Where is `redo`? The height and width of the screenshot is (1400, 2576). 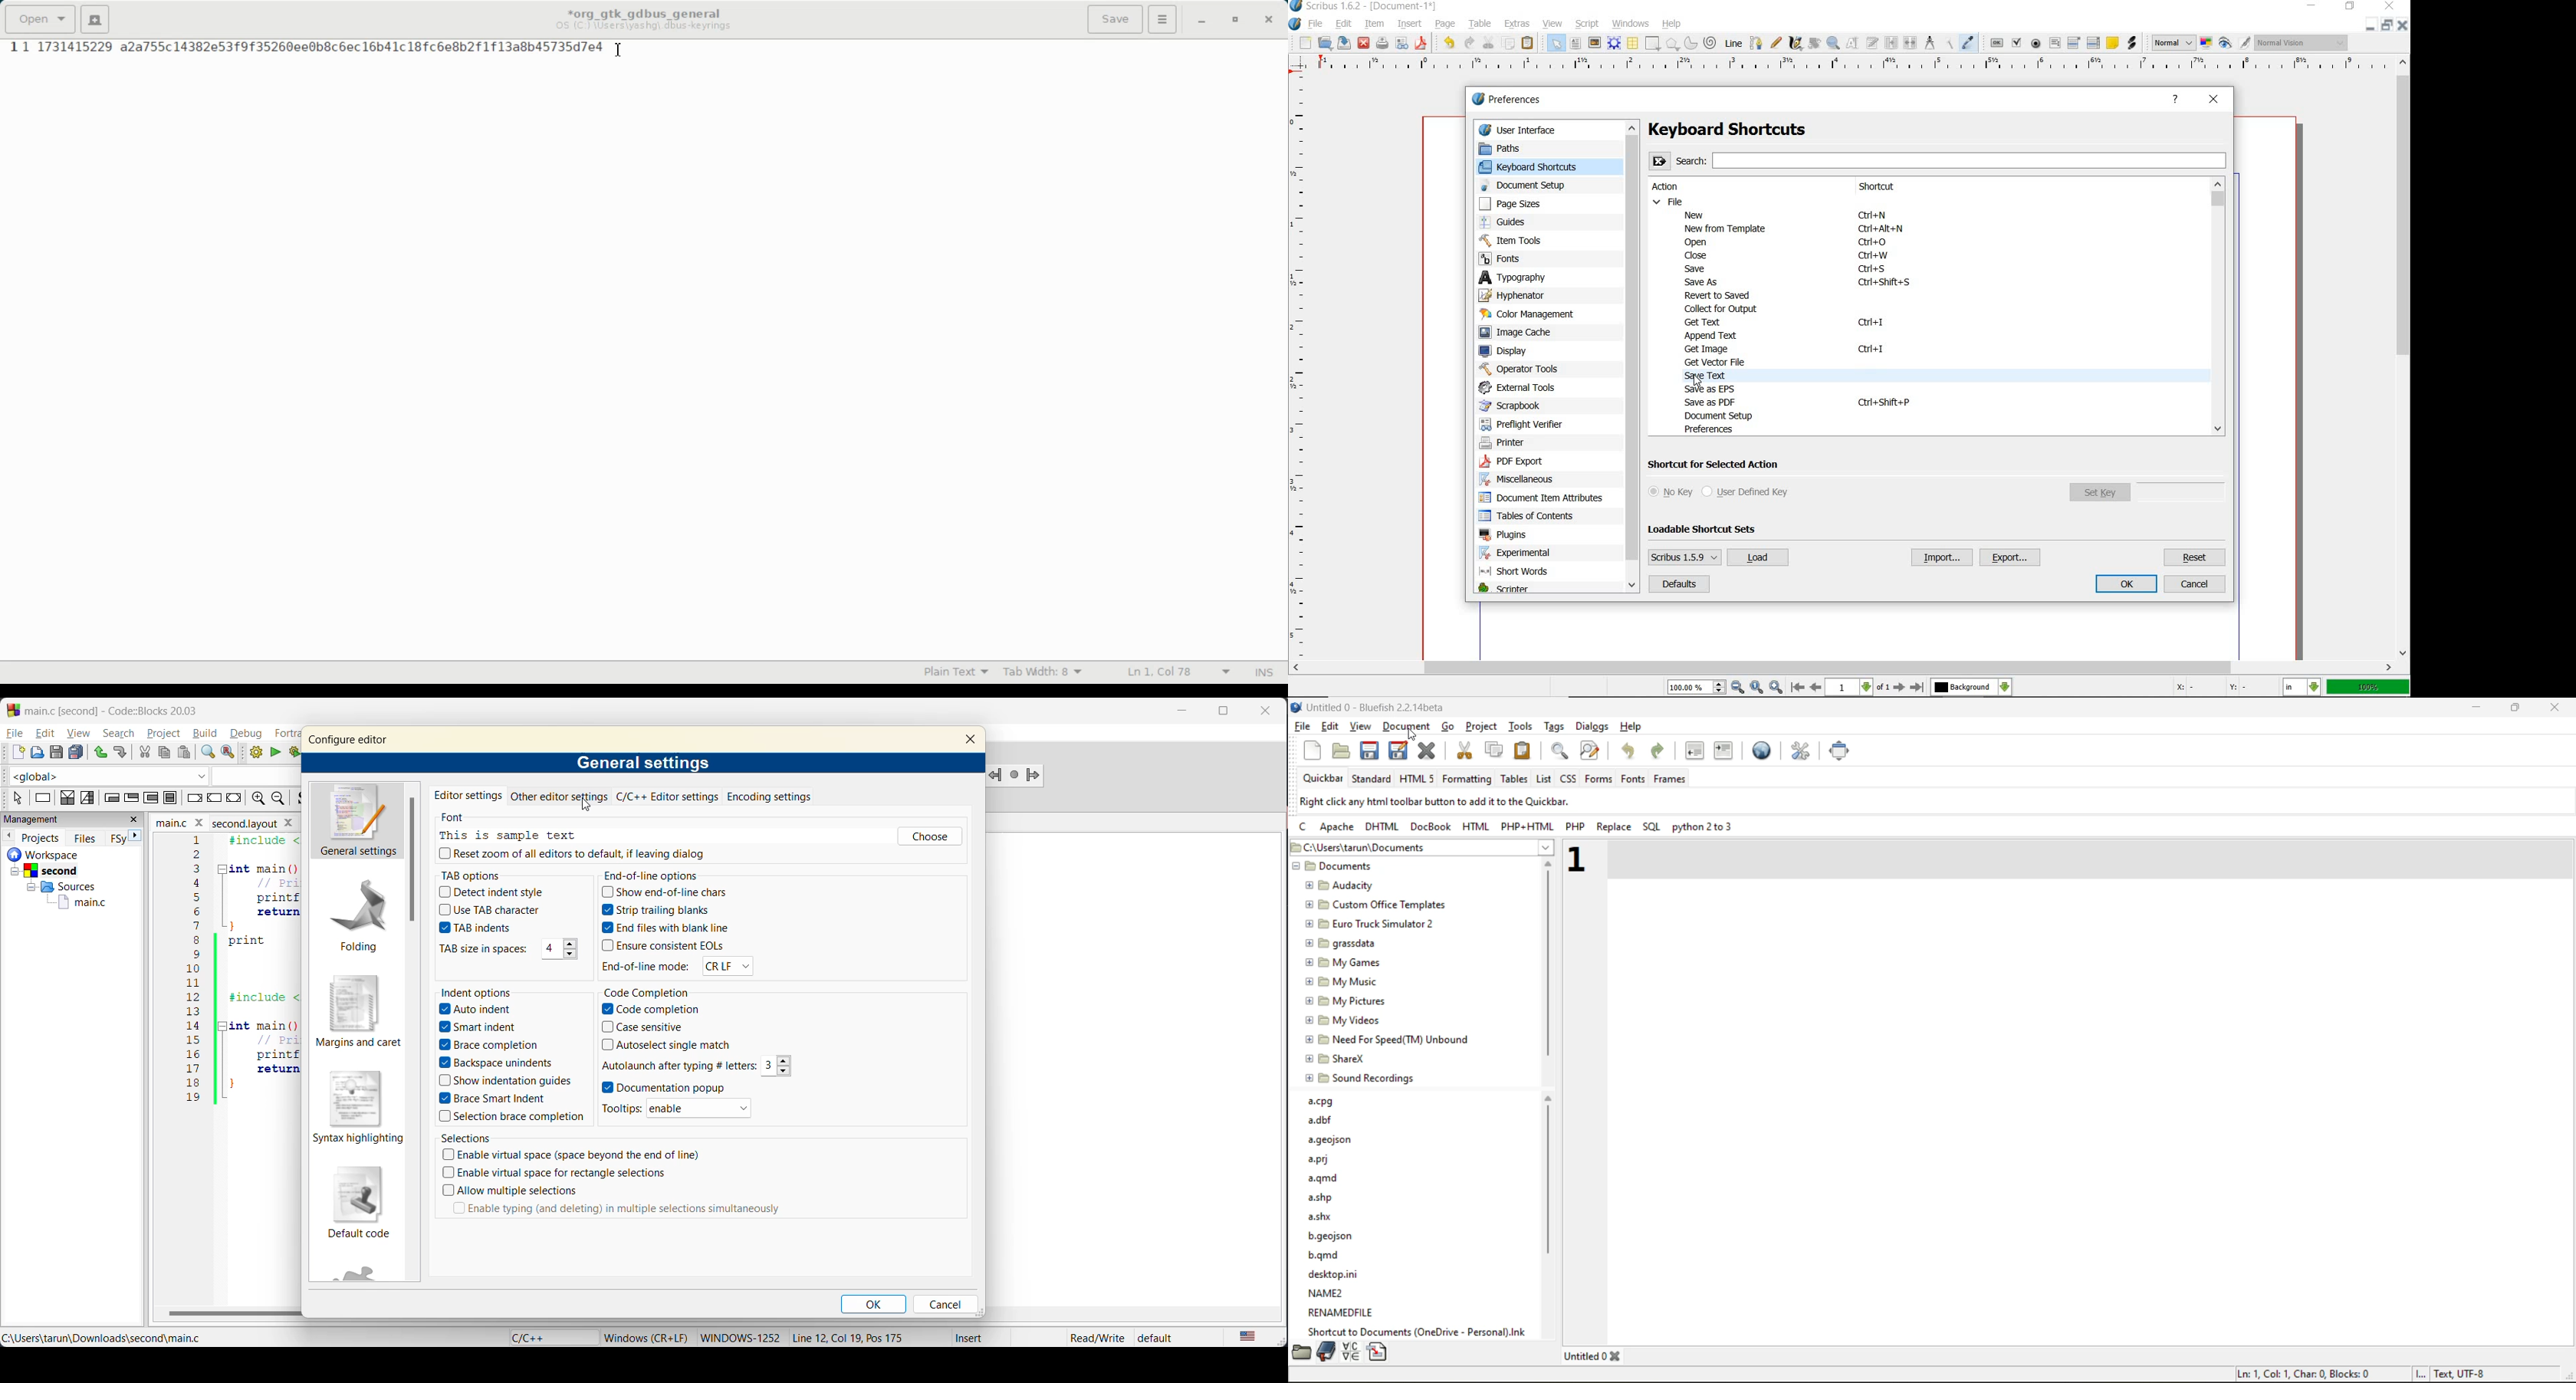 redo is located at coordinates (1469, 43).